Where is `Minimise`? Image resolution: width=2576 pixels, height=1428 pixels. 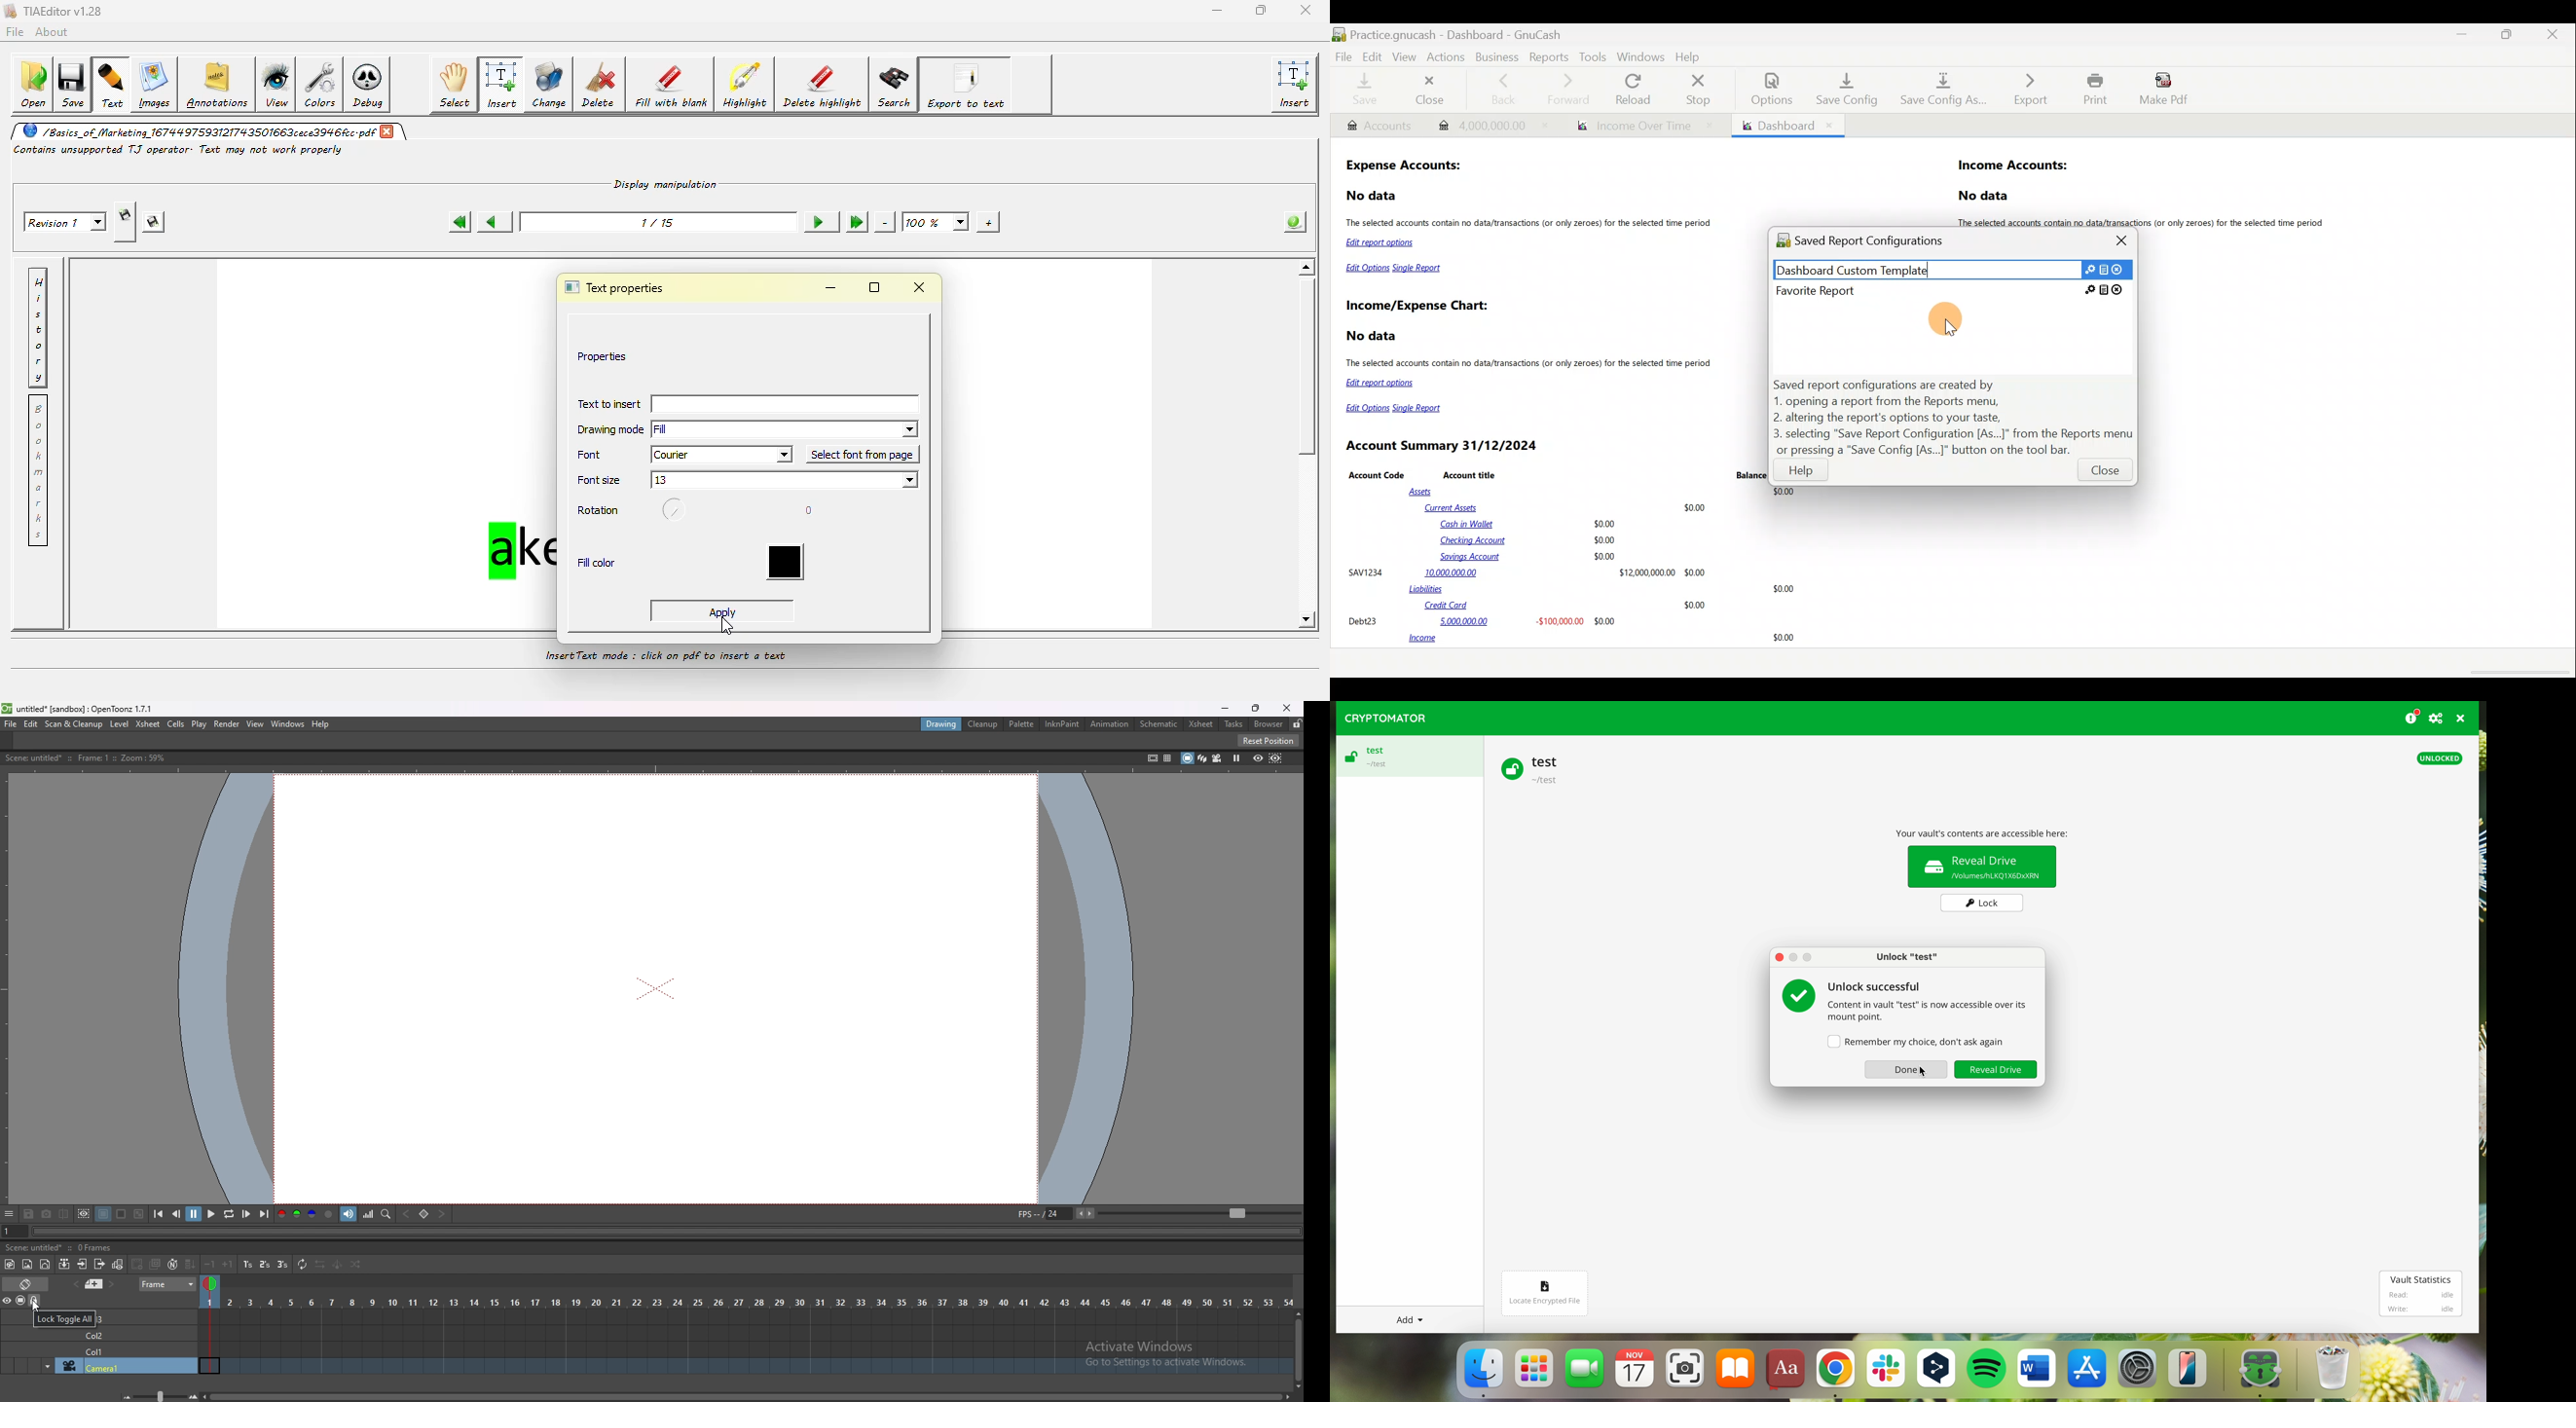
Minimise is located at coordinates (2465, 34).